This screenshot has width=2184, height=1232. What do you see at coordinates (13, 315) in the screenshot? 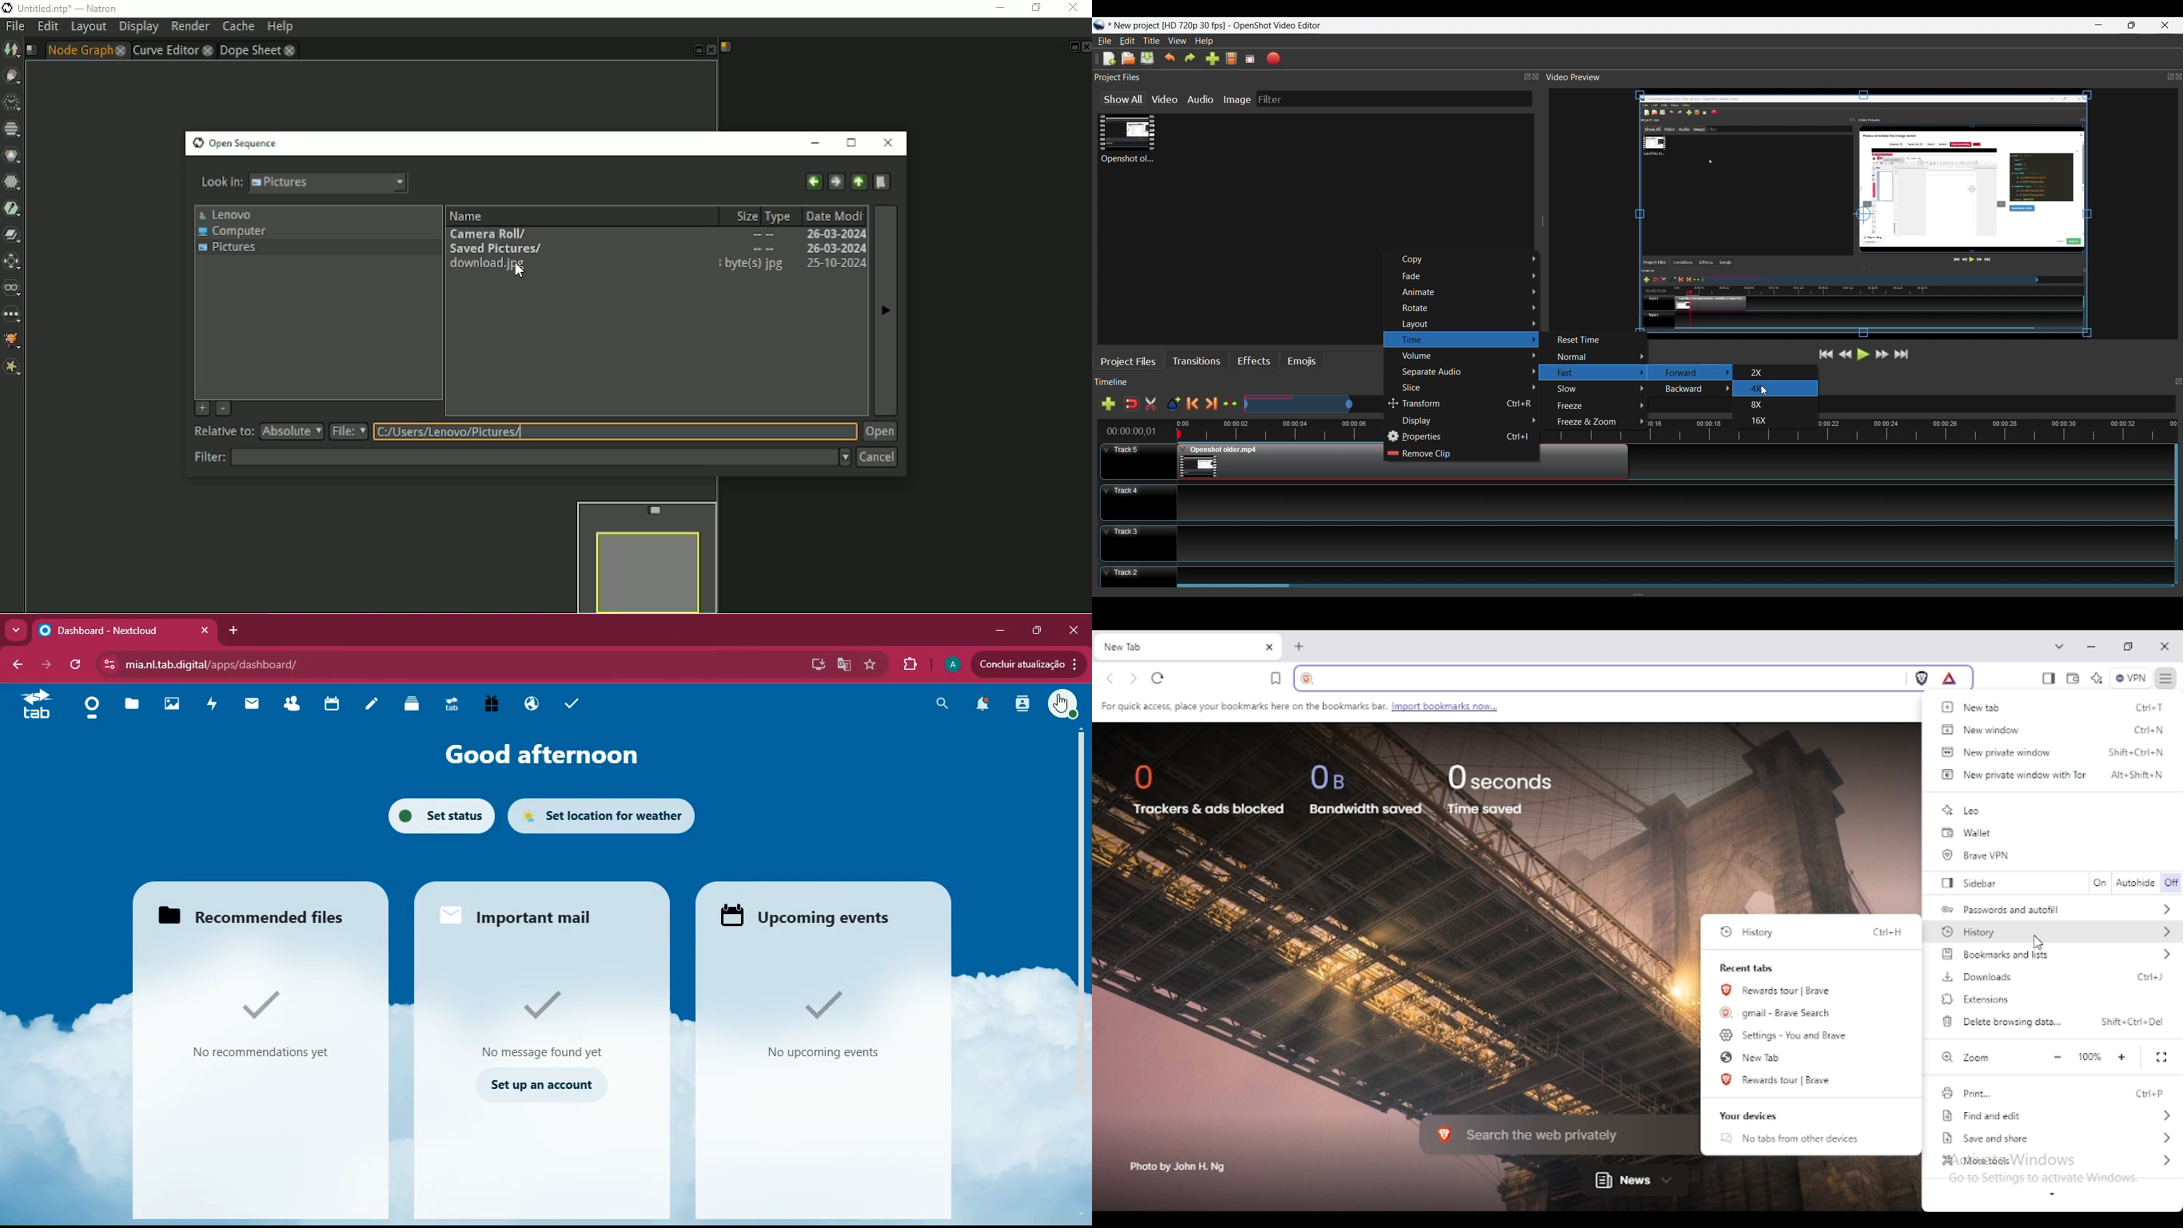
I see `Other` at bounding box center [13, 315].